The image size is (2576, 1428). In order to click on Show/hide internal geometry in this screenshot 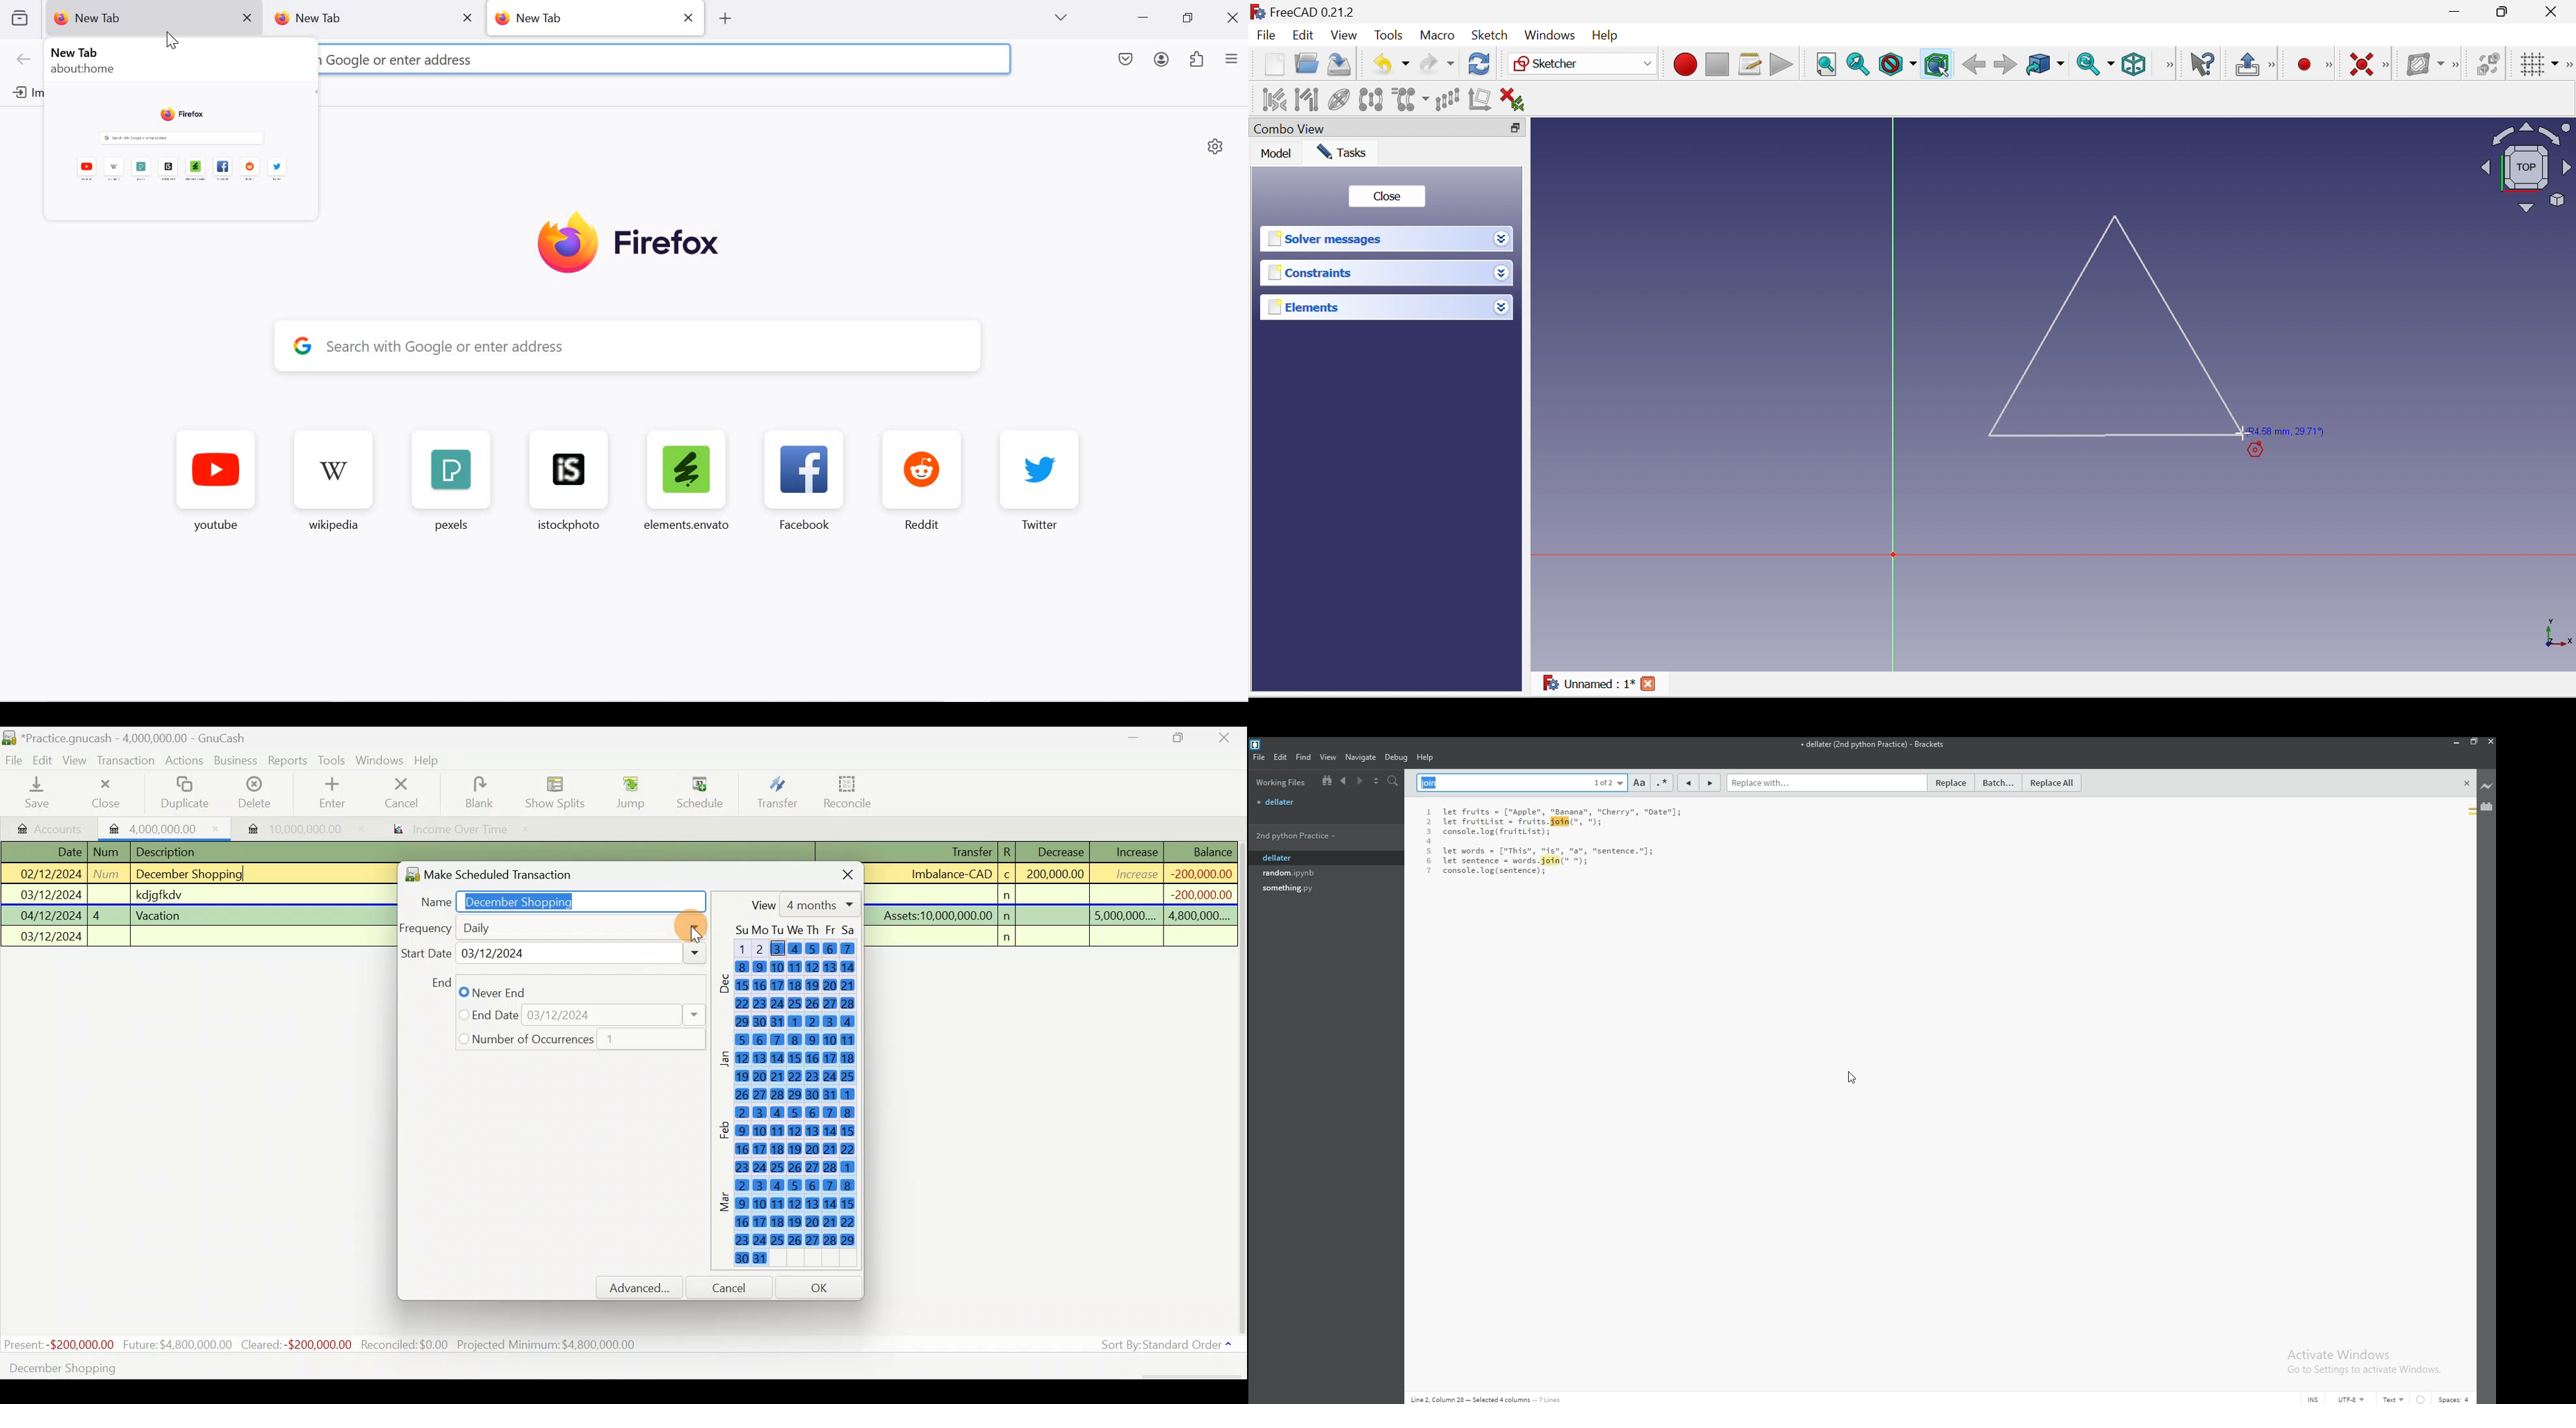, I will do `click(1340, 98)`.